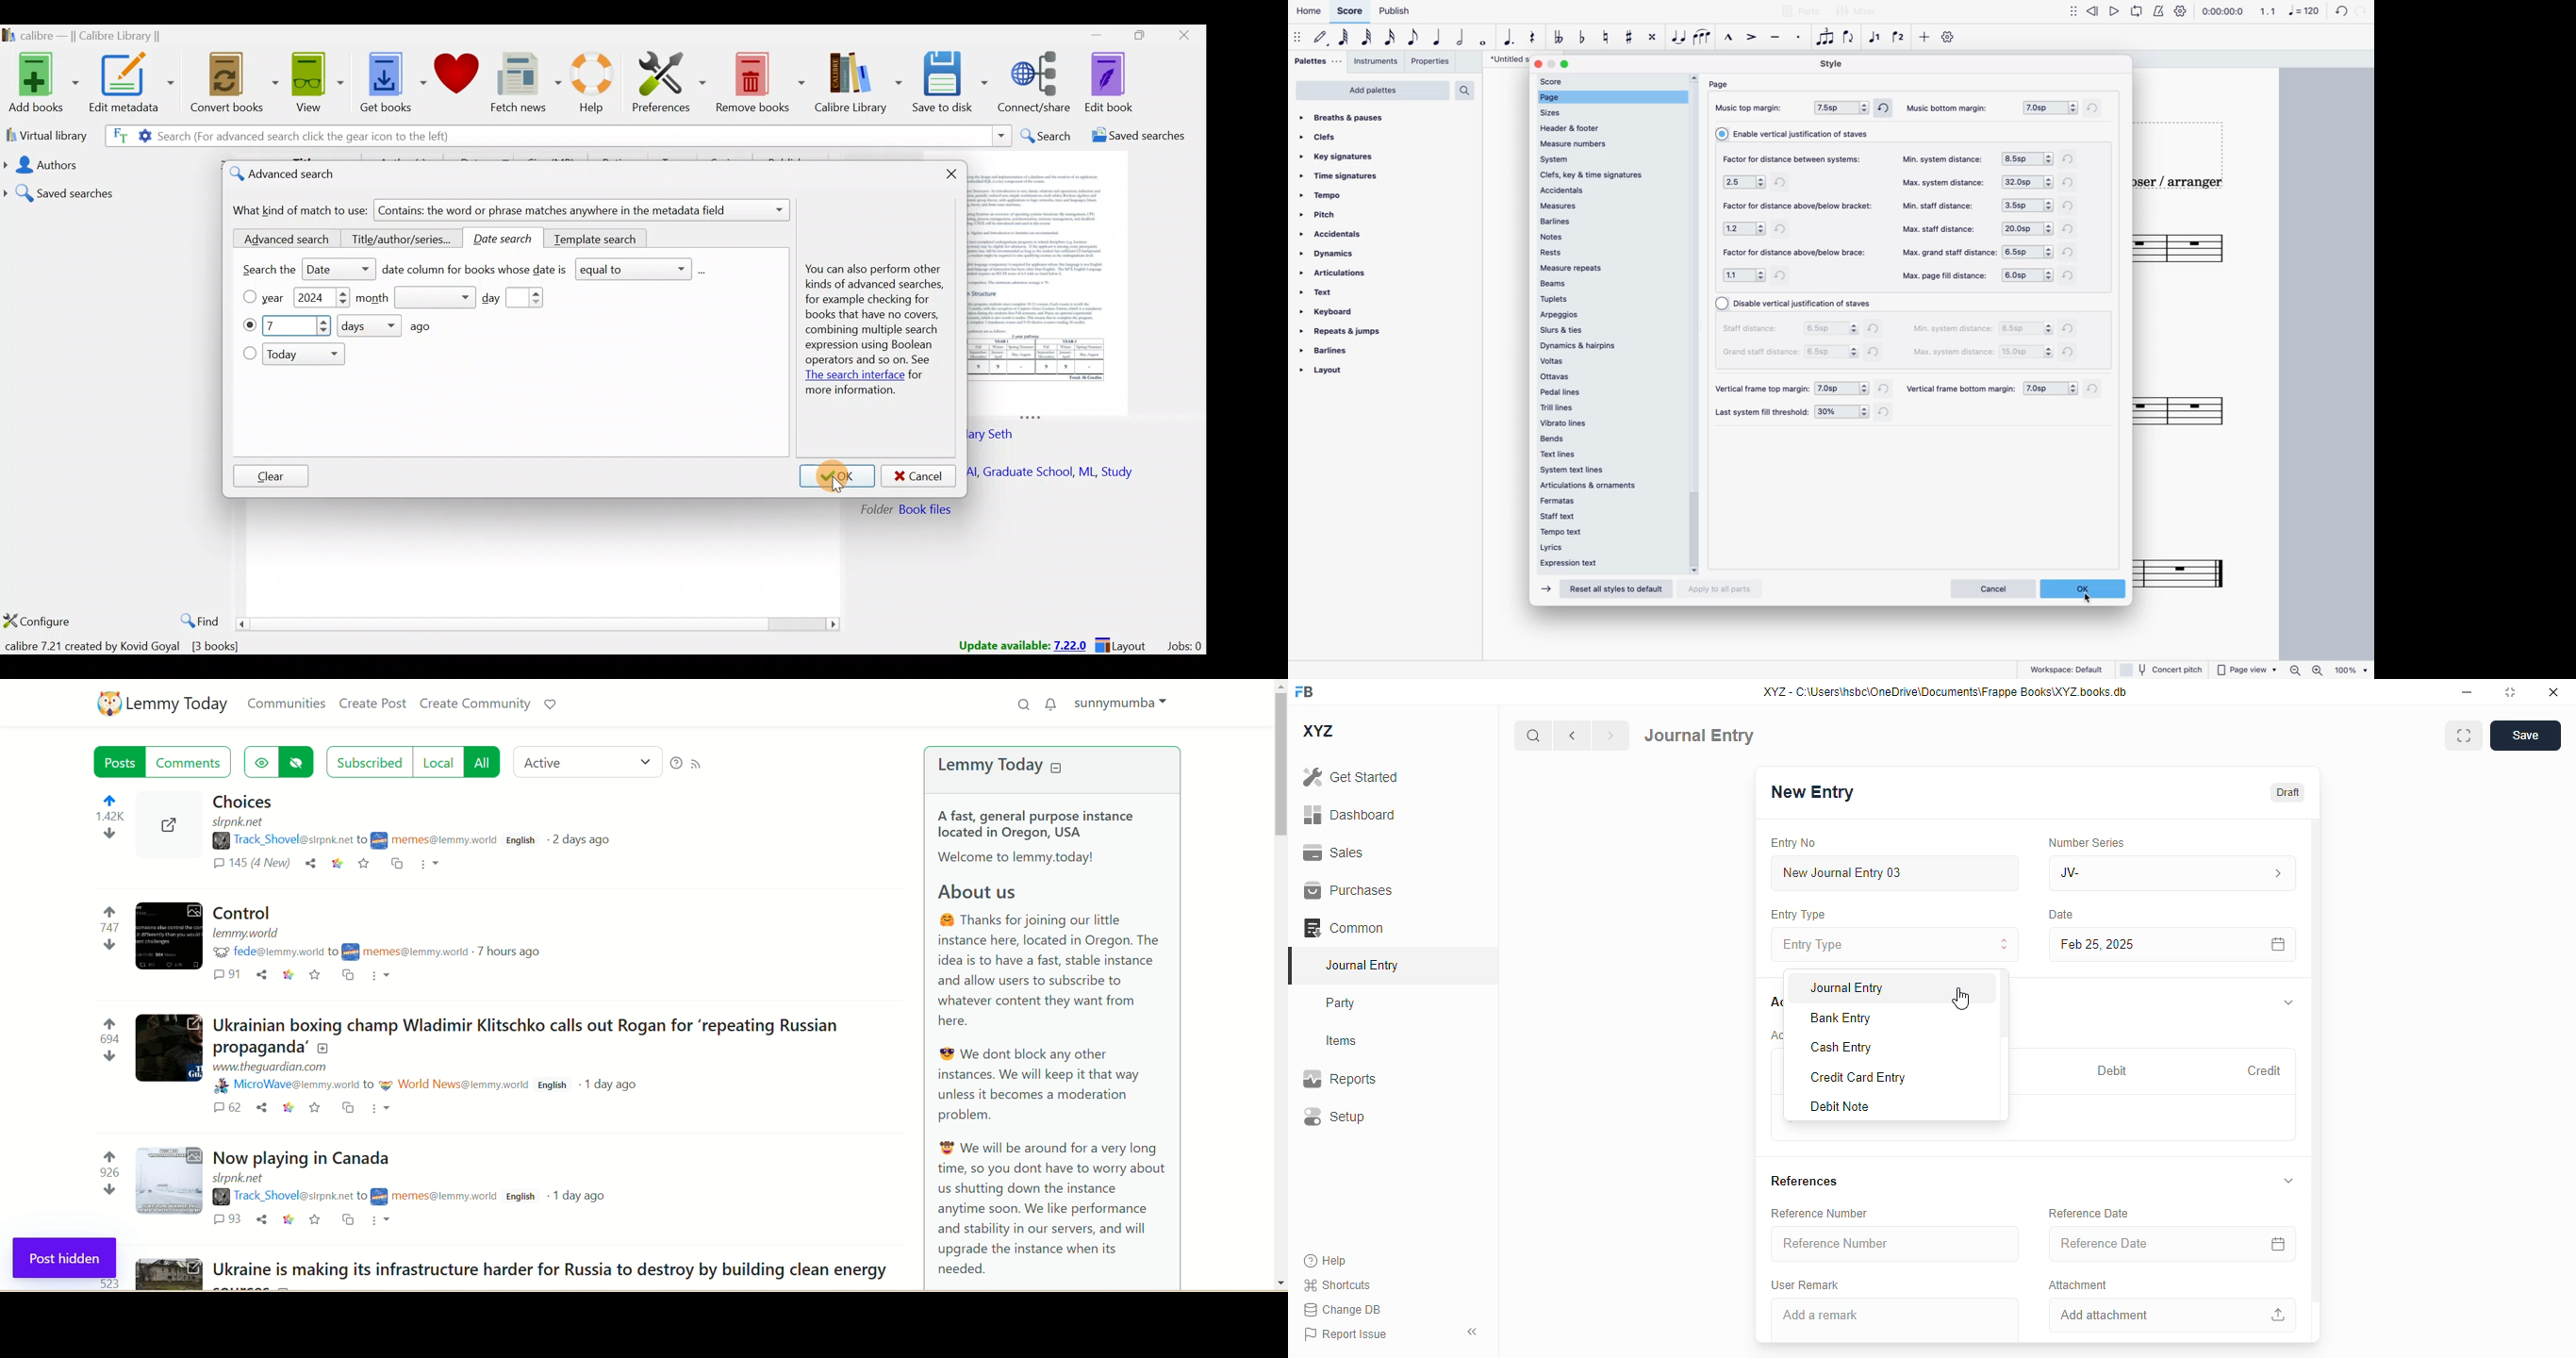  I want to click on active, so click(587, 759).